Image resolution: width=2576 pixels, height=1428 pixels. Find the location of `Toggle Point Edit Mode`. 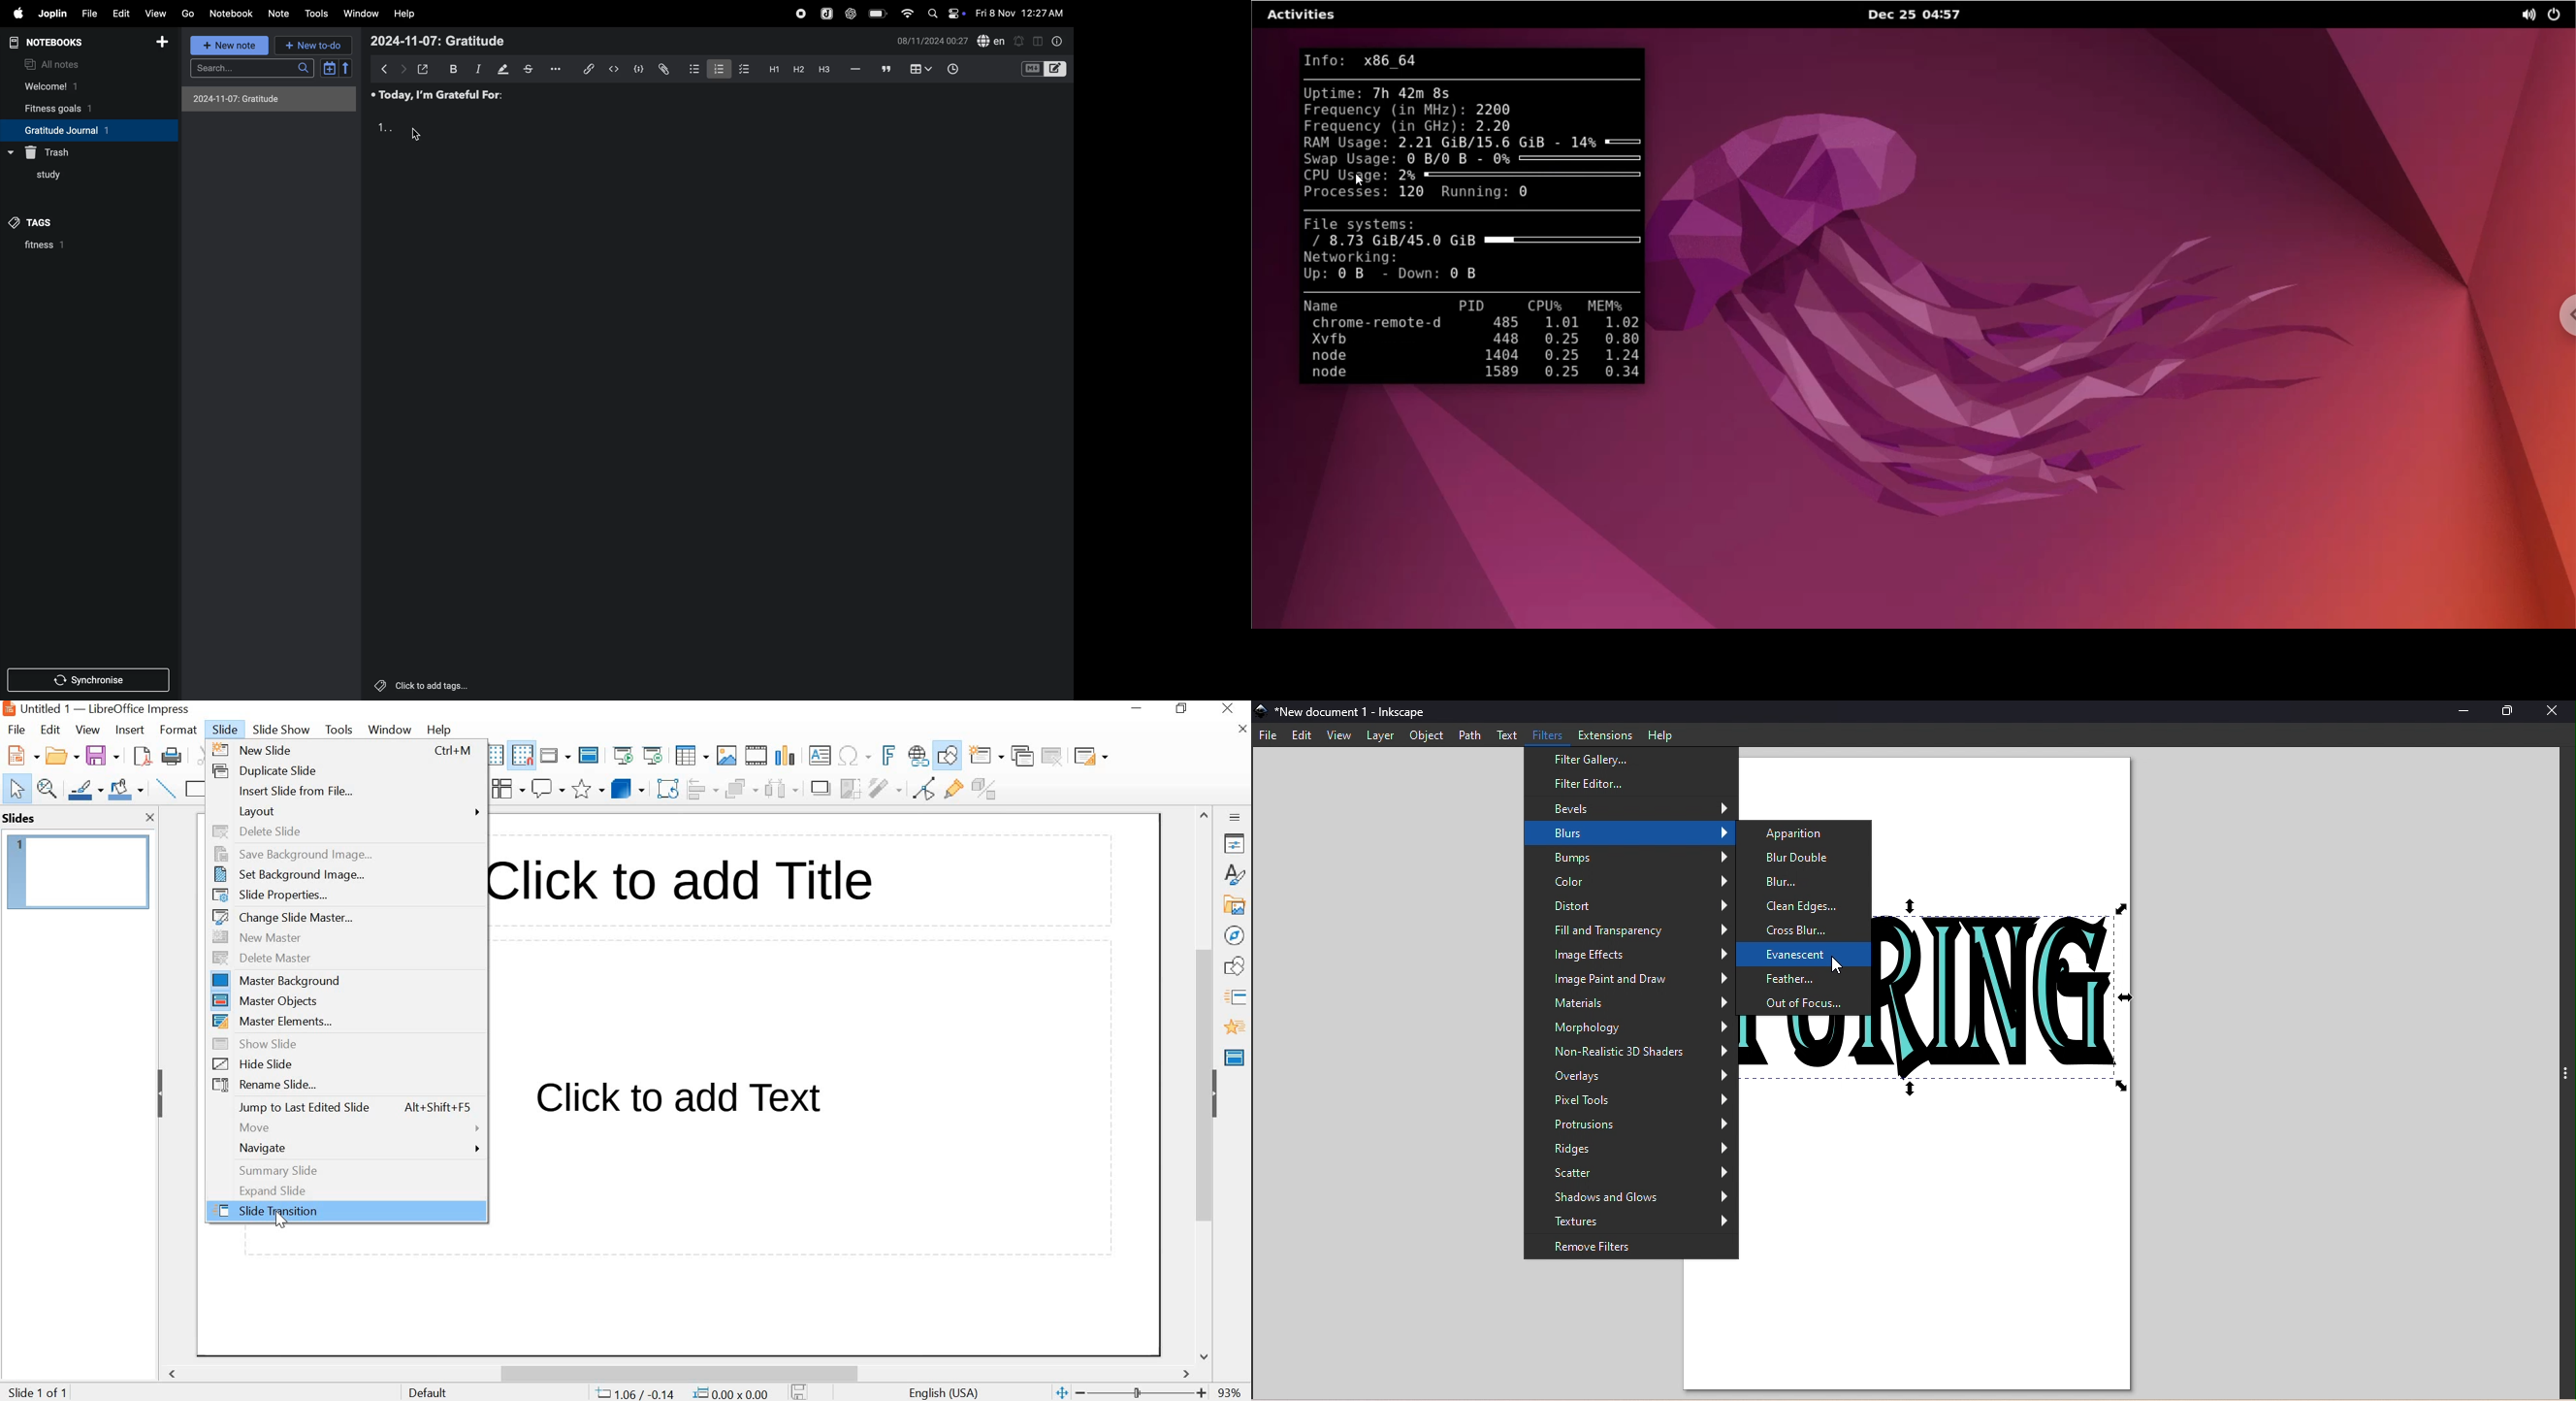

Toggle Point Edit Mode is located at coordinates (928, 787).